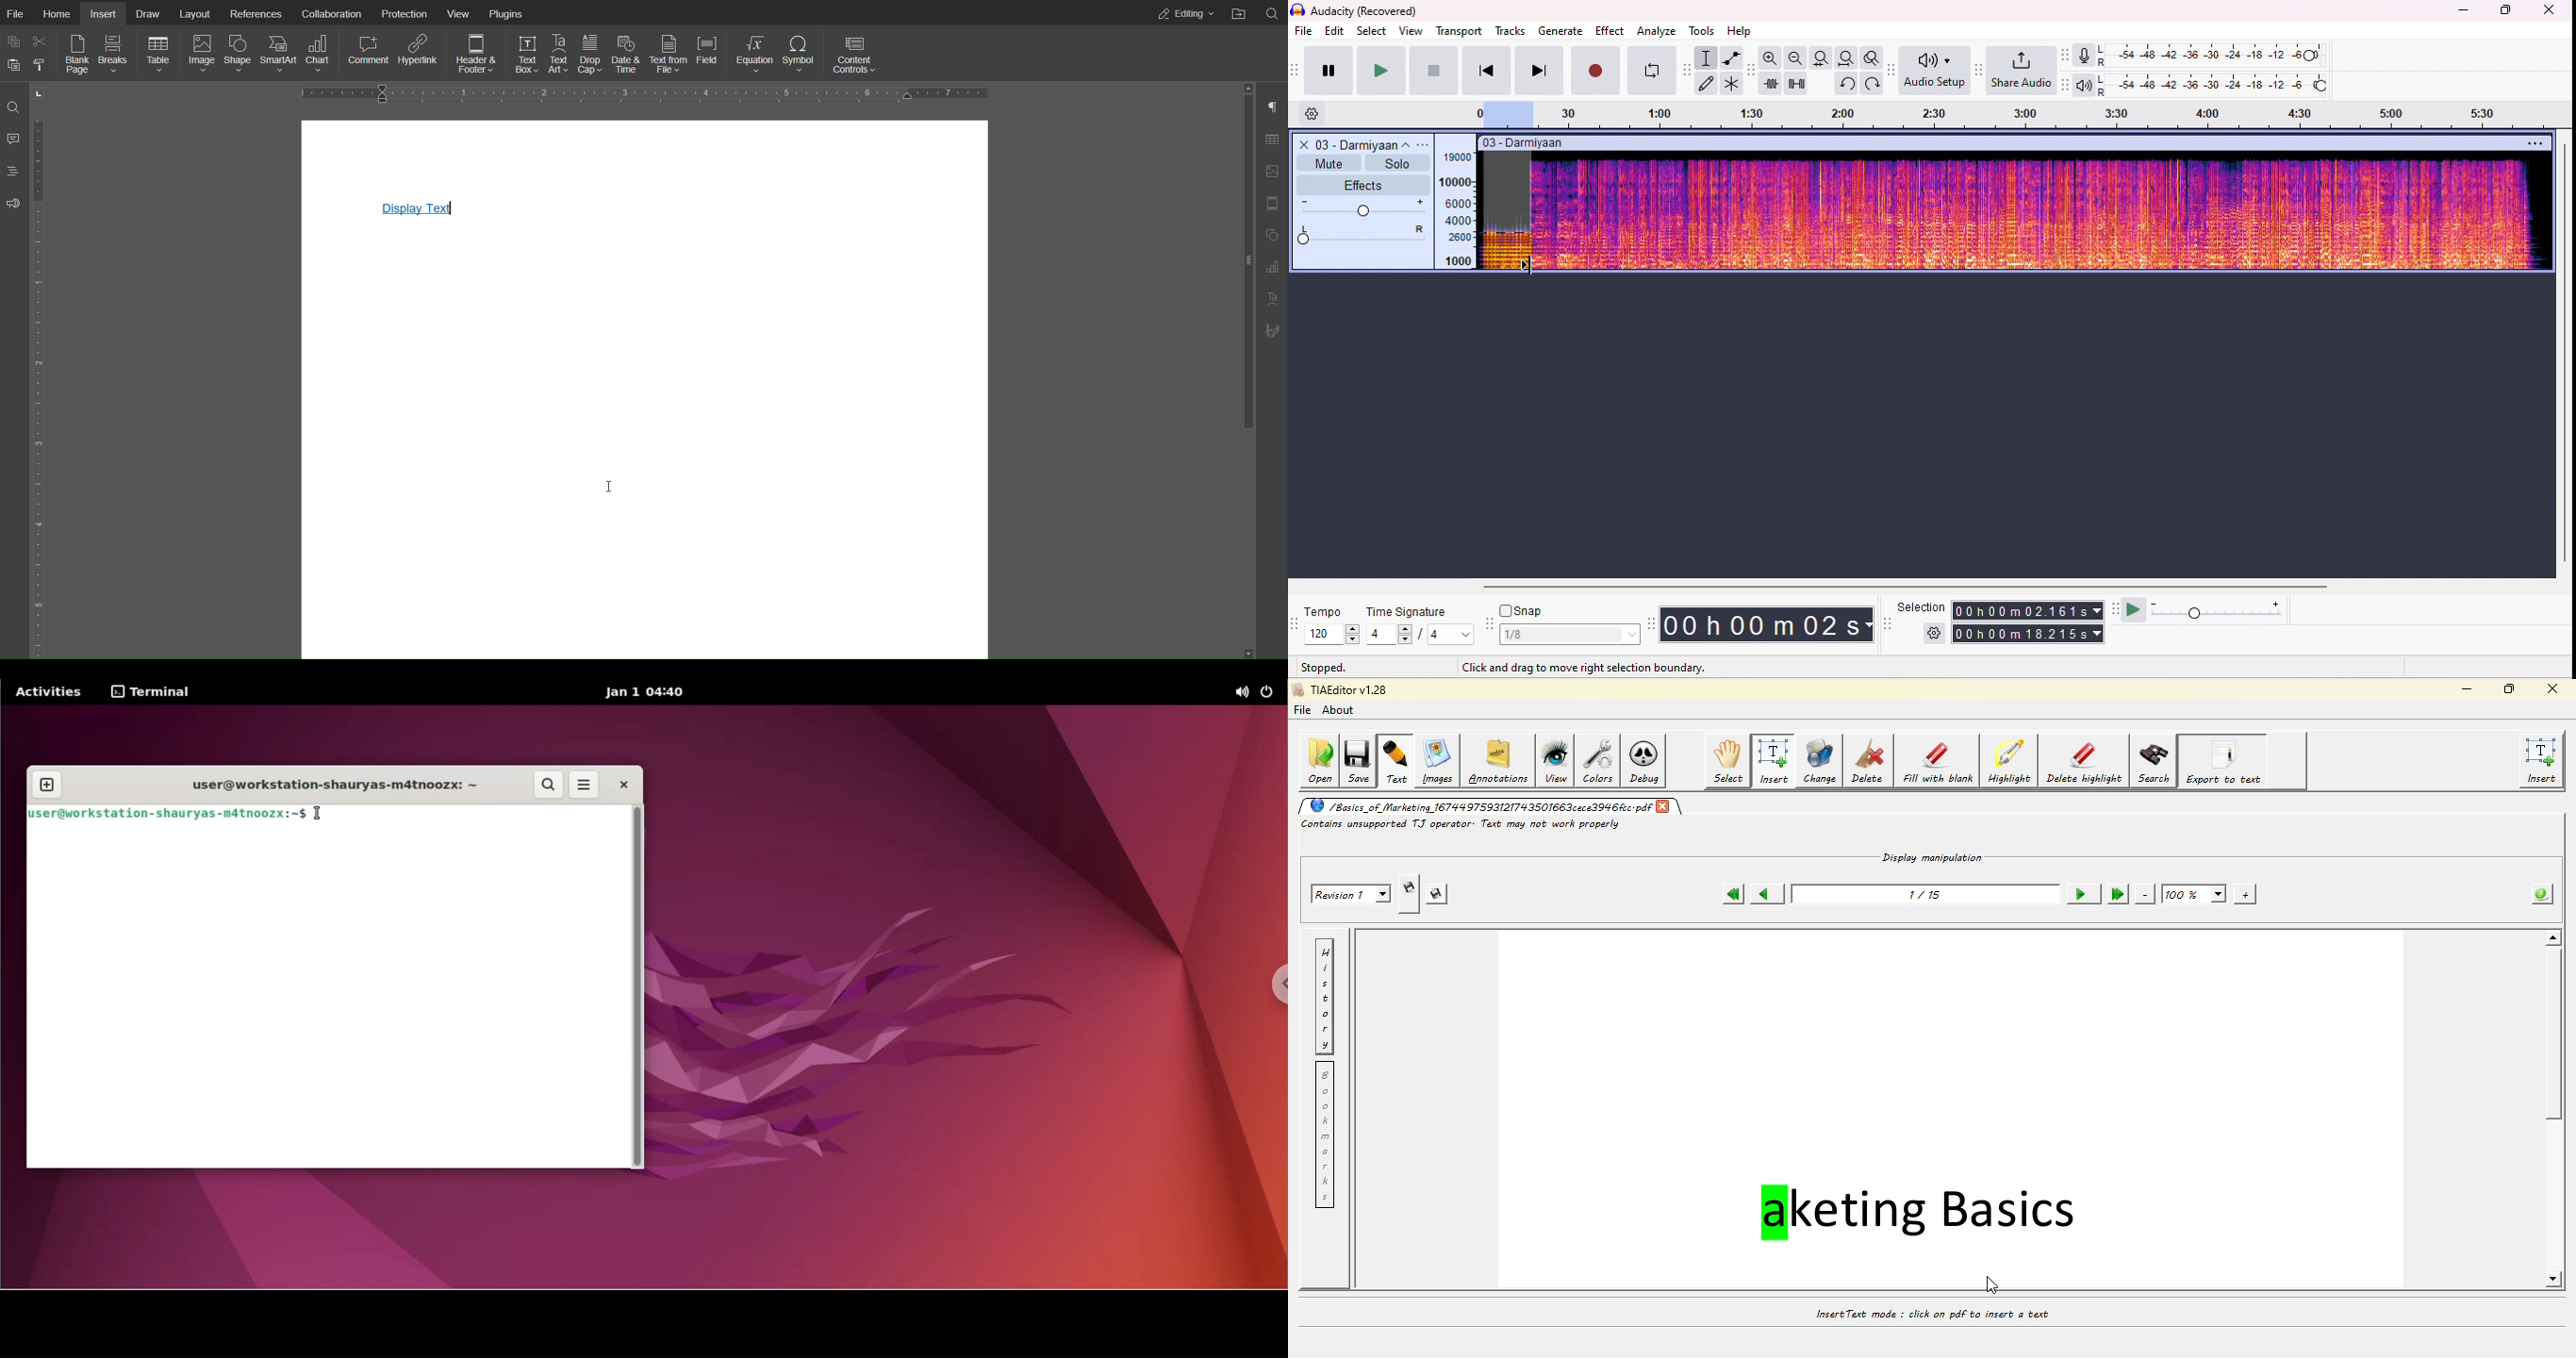 Image resolution: width=2576 pixels, height=1372 pixels. Describe the element at coordinates (2020, 71) in the screenshot. I see `share audio` at that location.